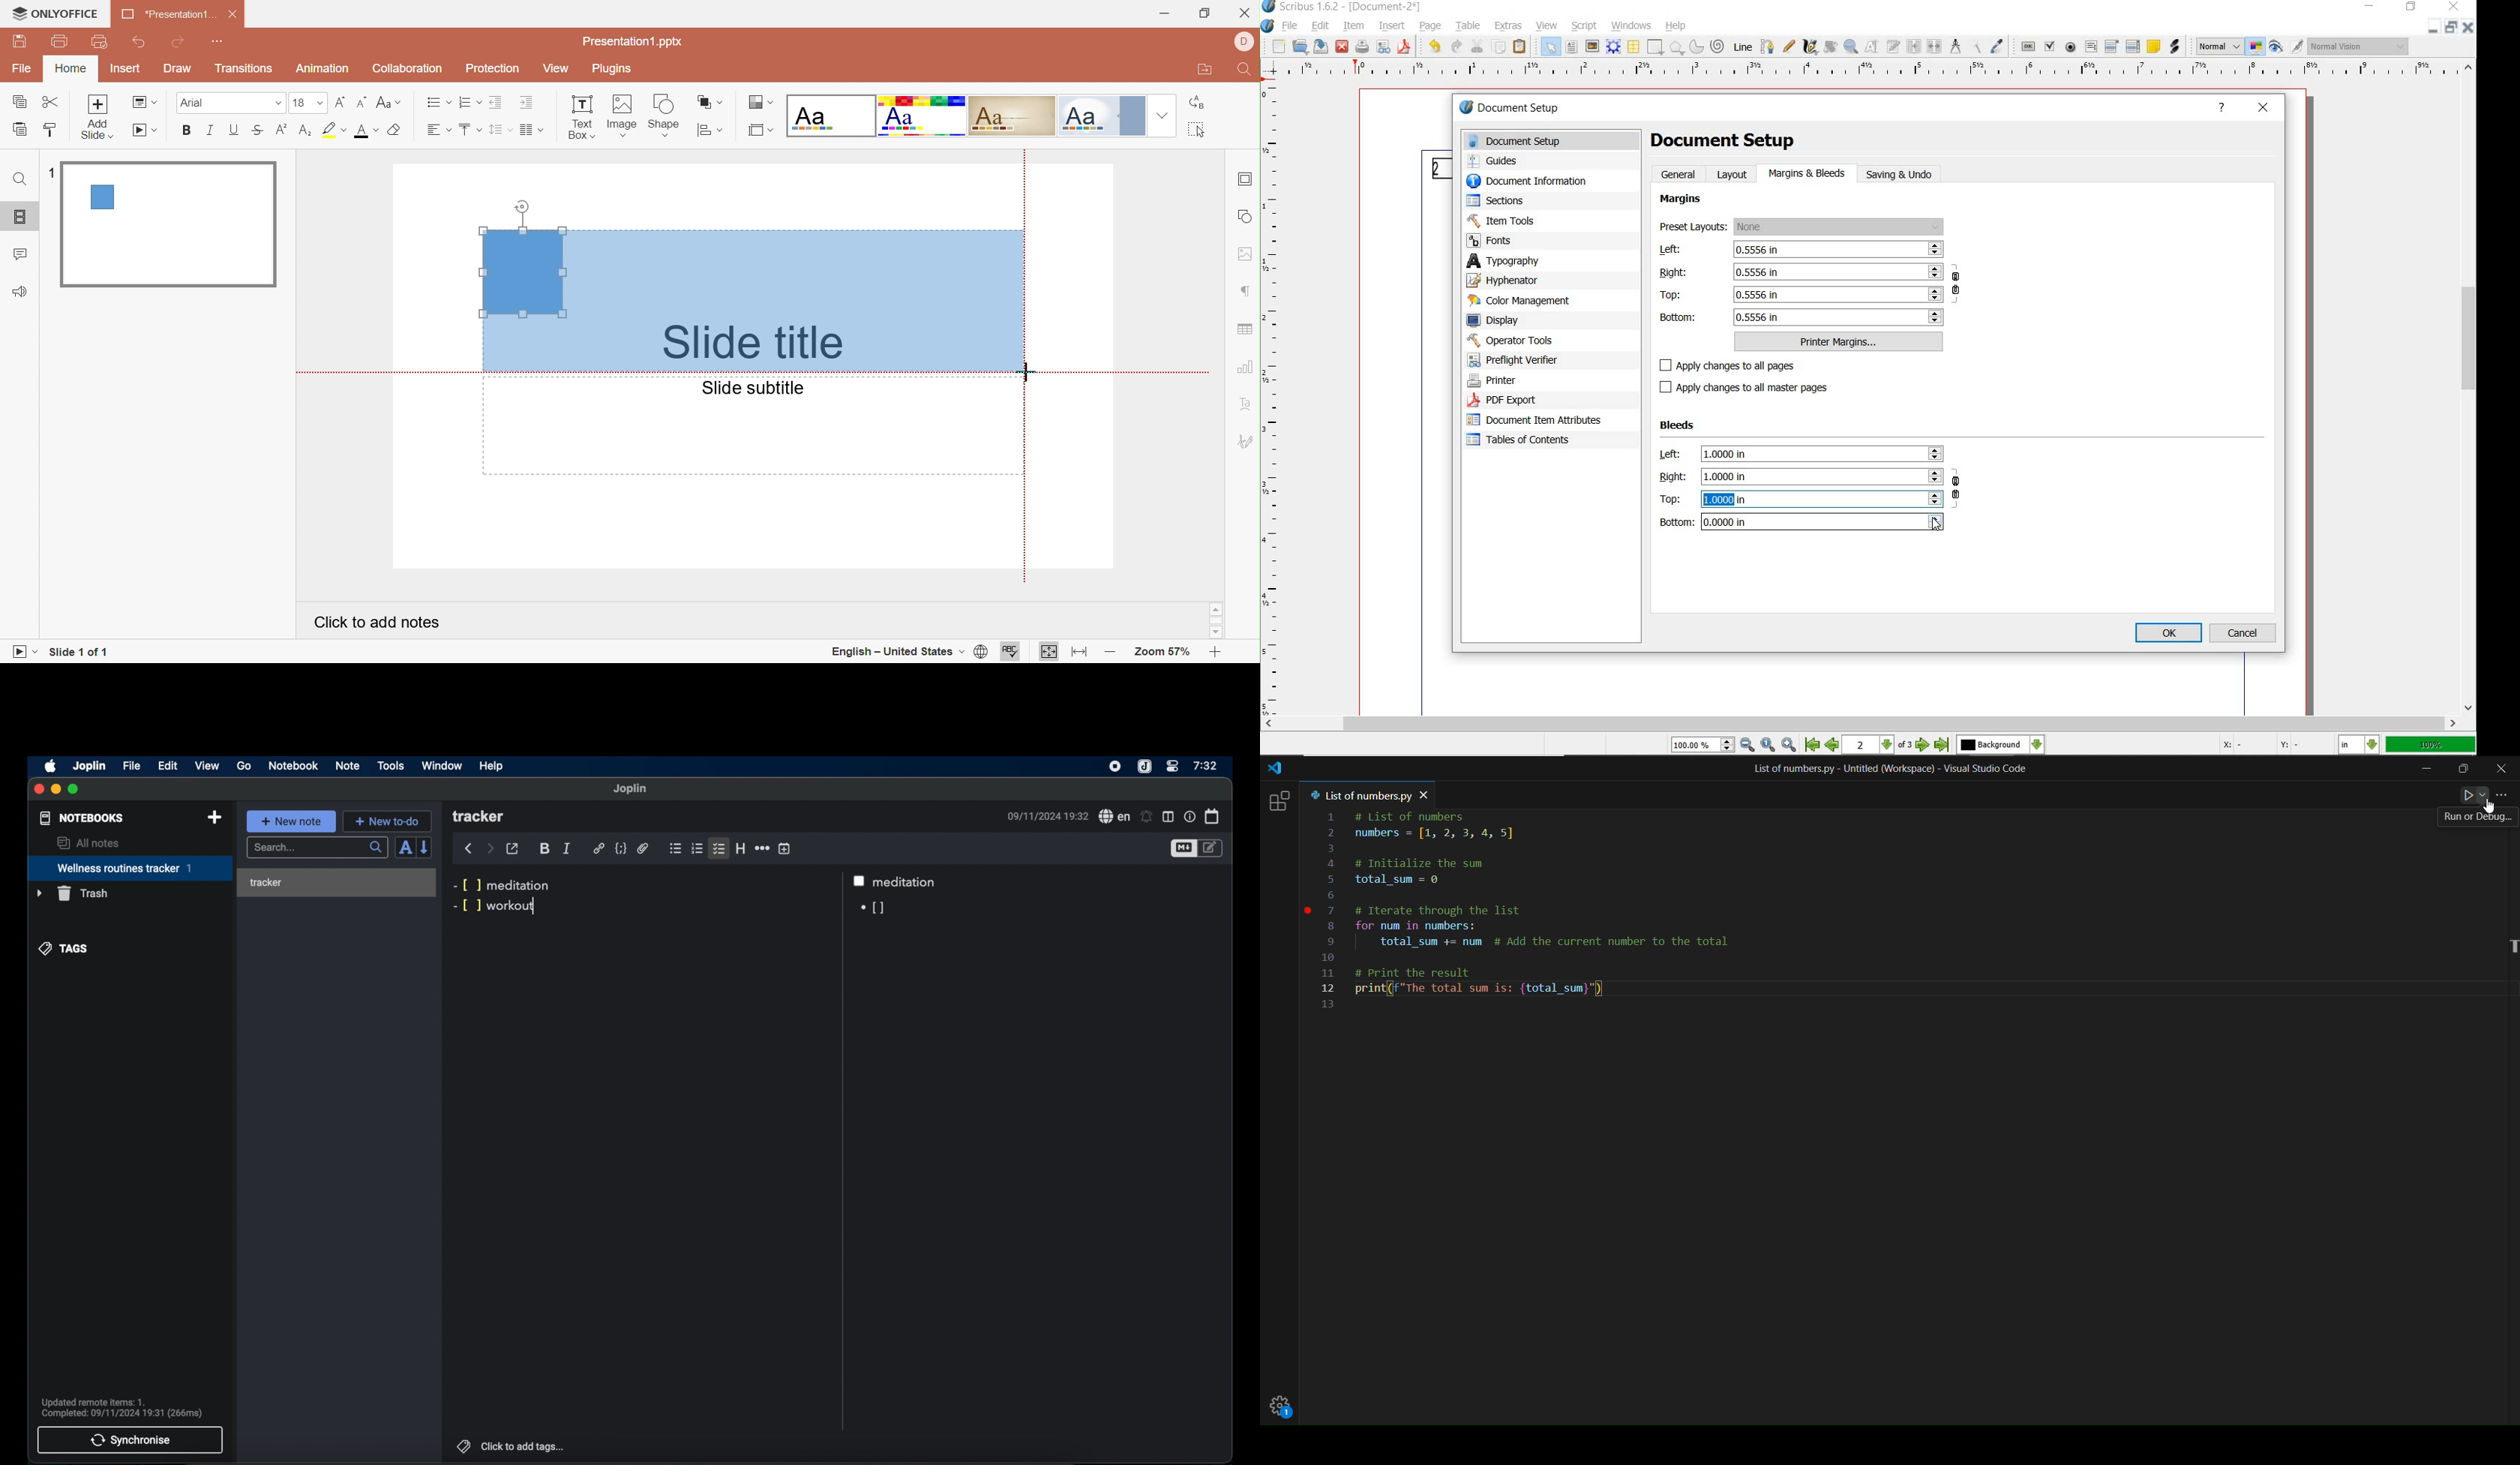  I want to click on Save, so click(20, 41).